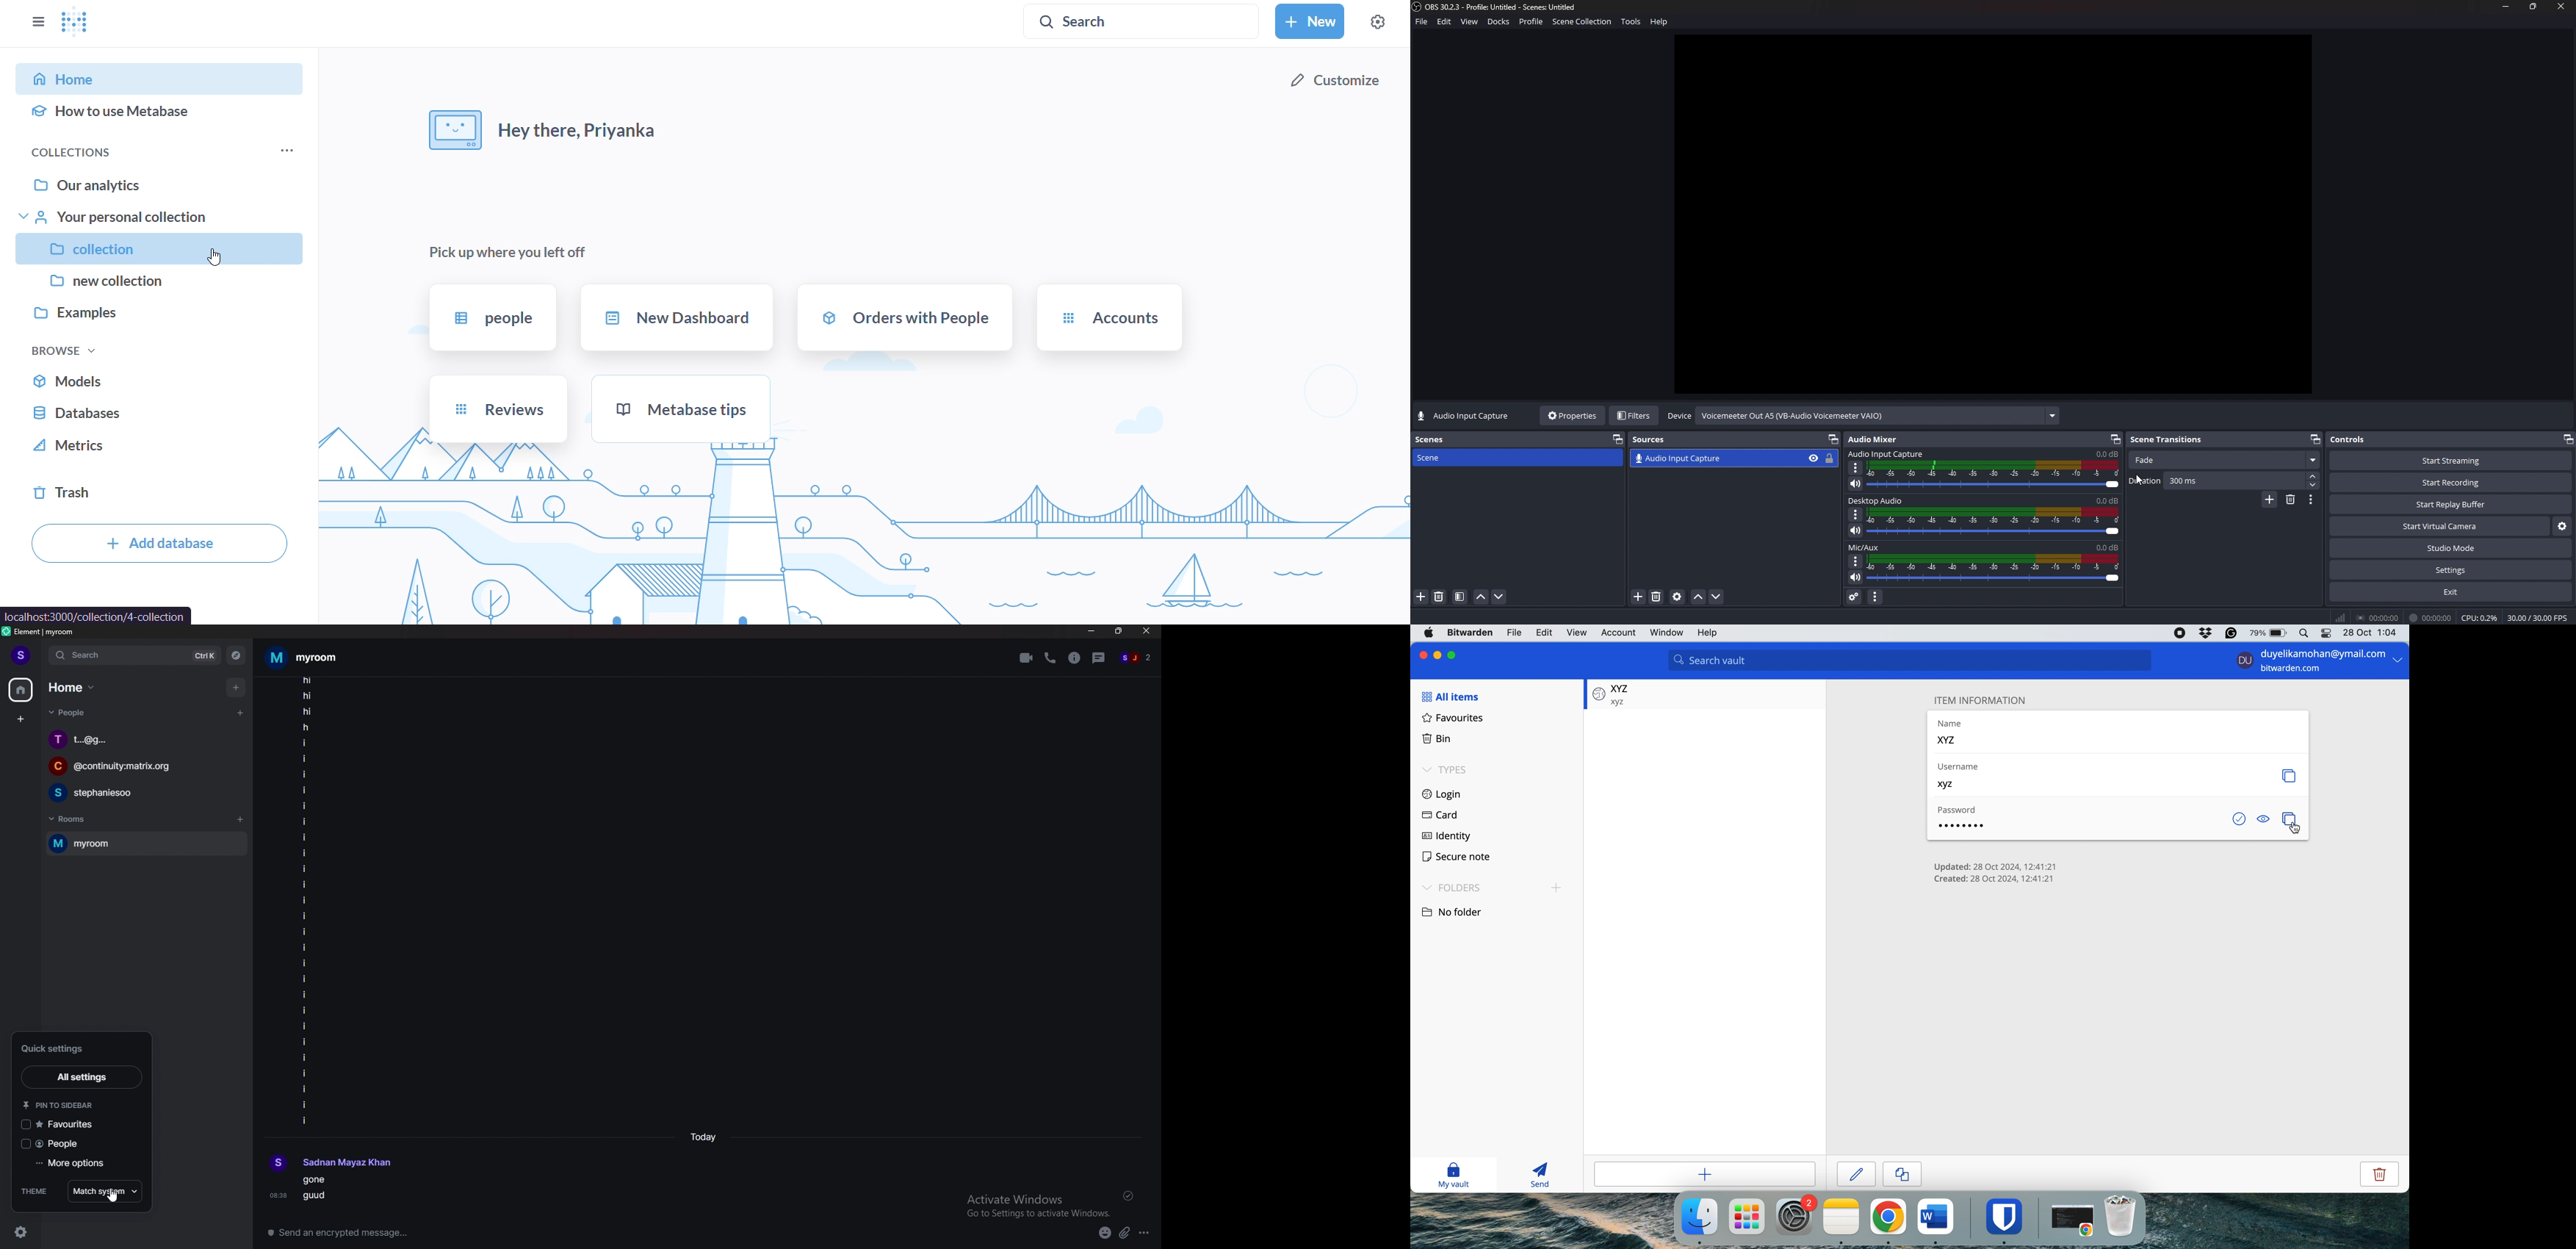 The image size is (2576, 1260). I want to click on close, so click(2562, 8).